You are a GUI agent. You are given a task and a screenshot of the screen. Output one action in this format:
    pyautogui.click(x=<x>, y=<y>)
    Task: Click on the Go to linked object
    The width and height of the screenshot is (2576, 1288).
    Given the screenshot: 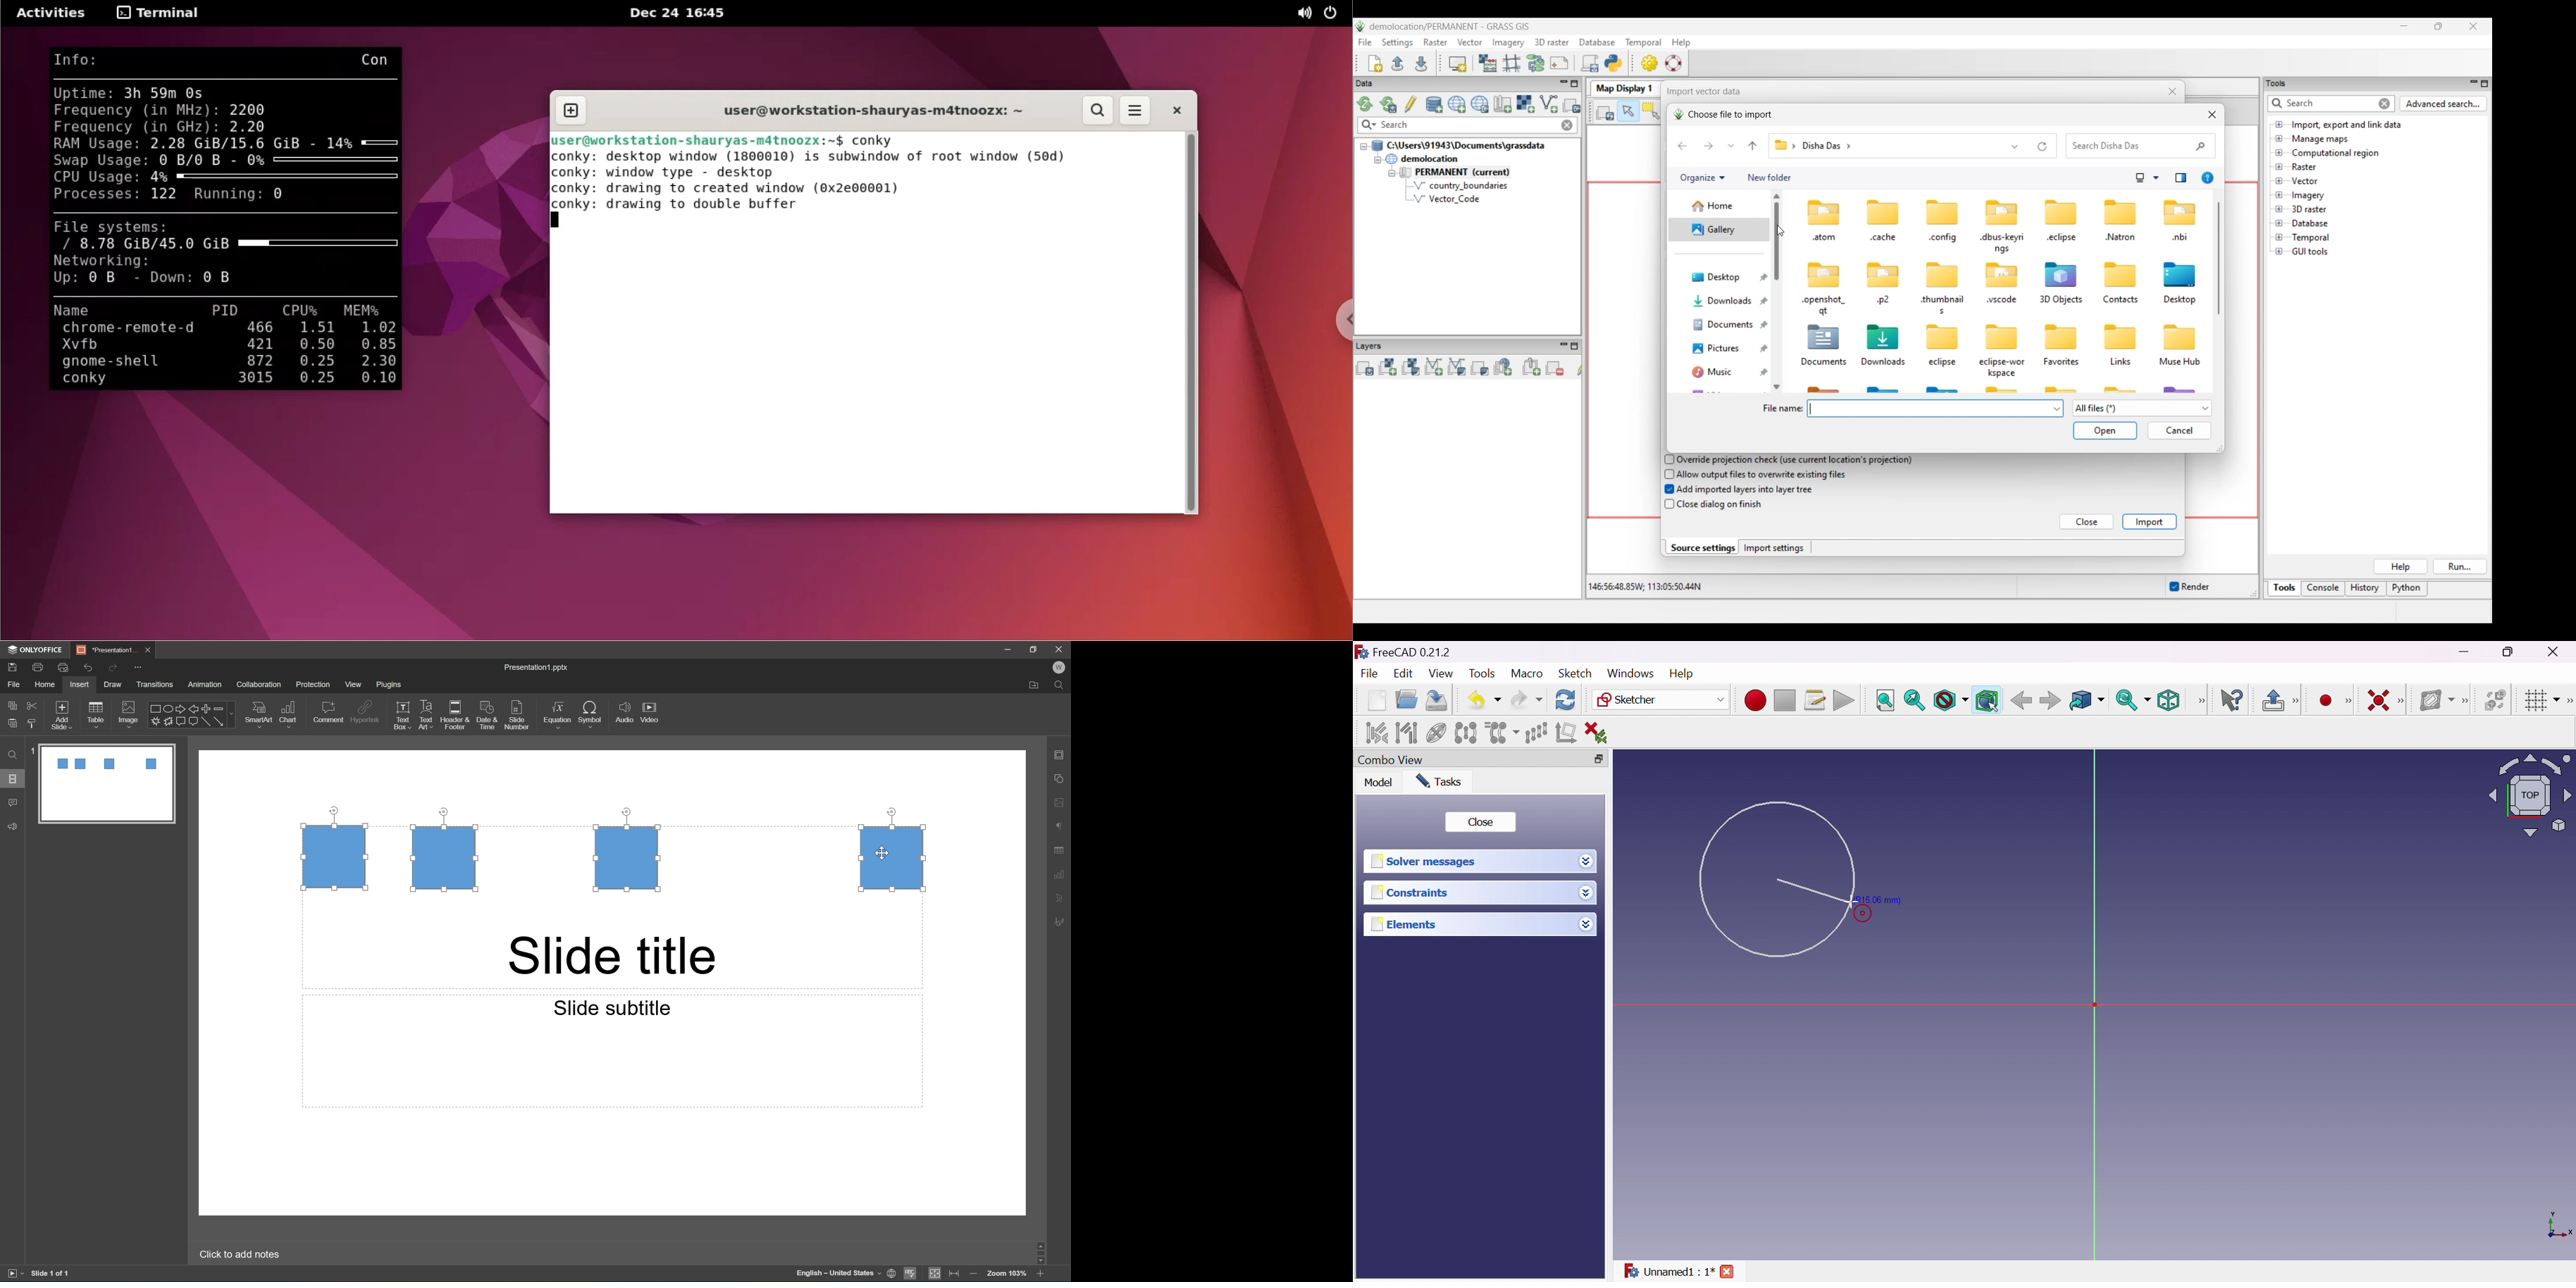 What is the action you would take?
    pyautogui.click(x=2086, y=701)
    